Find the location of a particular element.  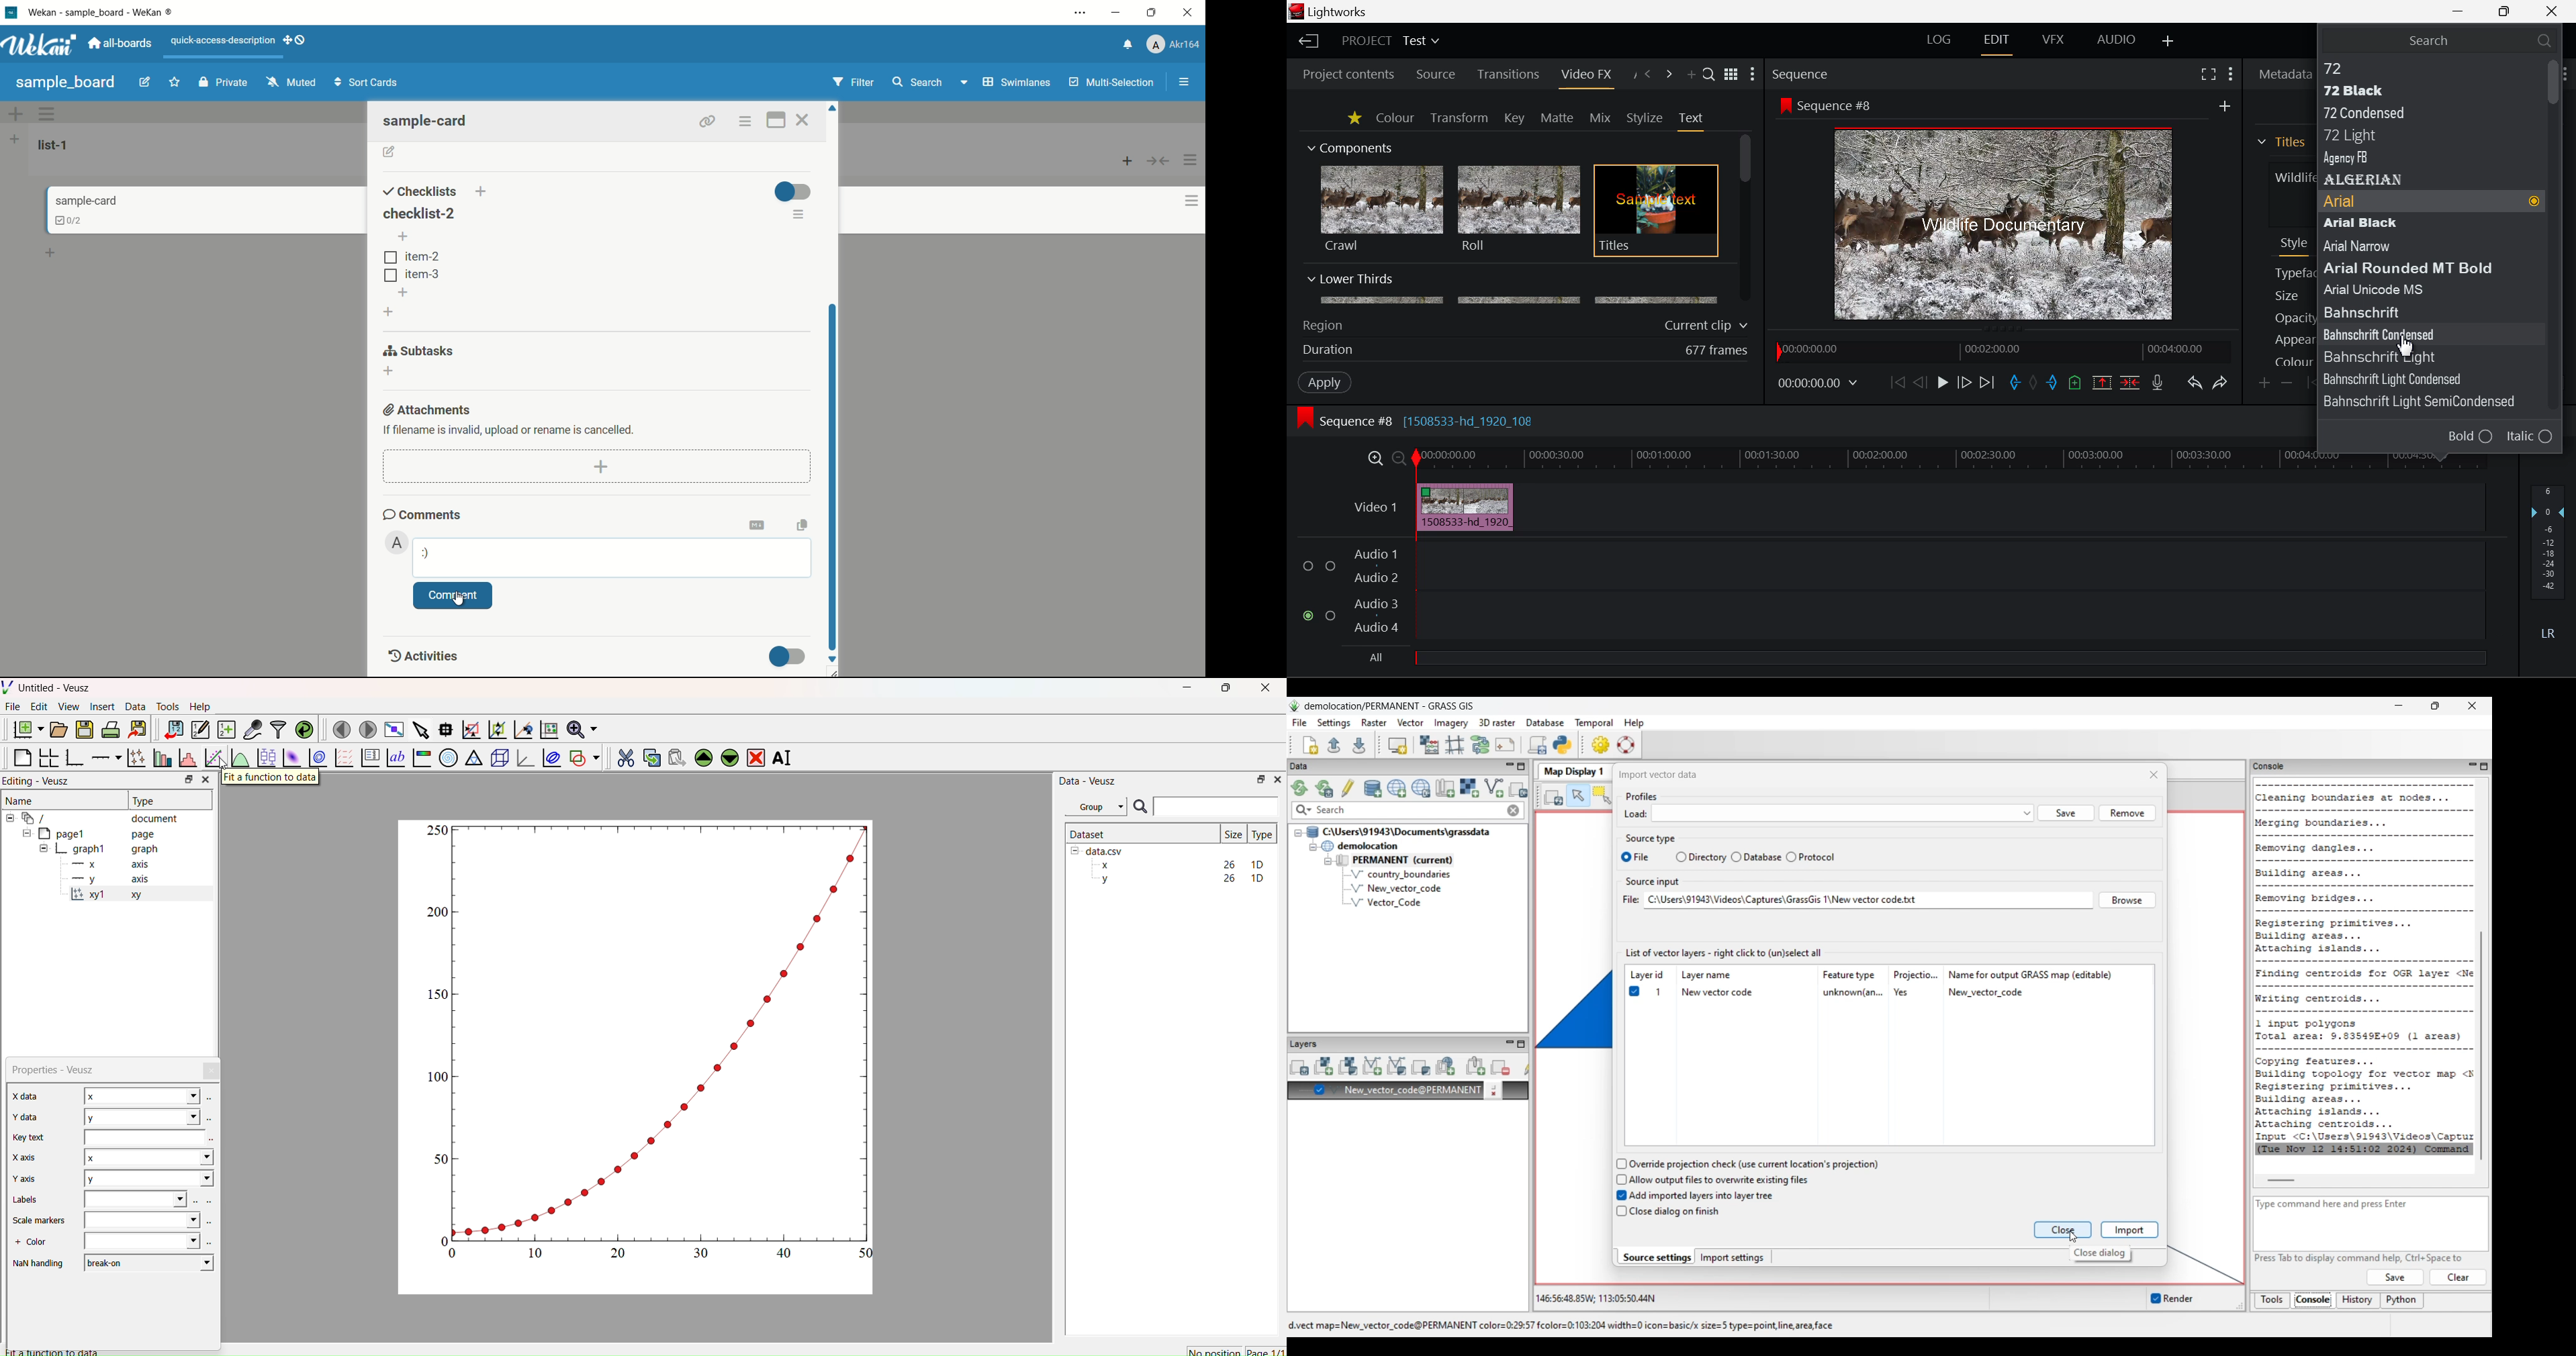

comment is located at coordinates (453, 596).